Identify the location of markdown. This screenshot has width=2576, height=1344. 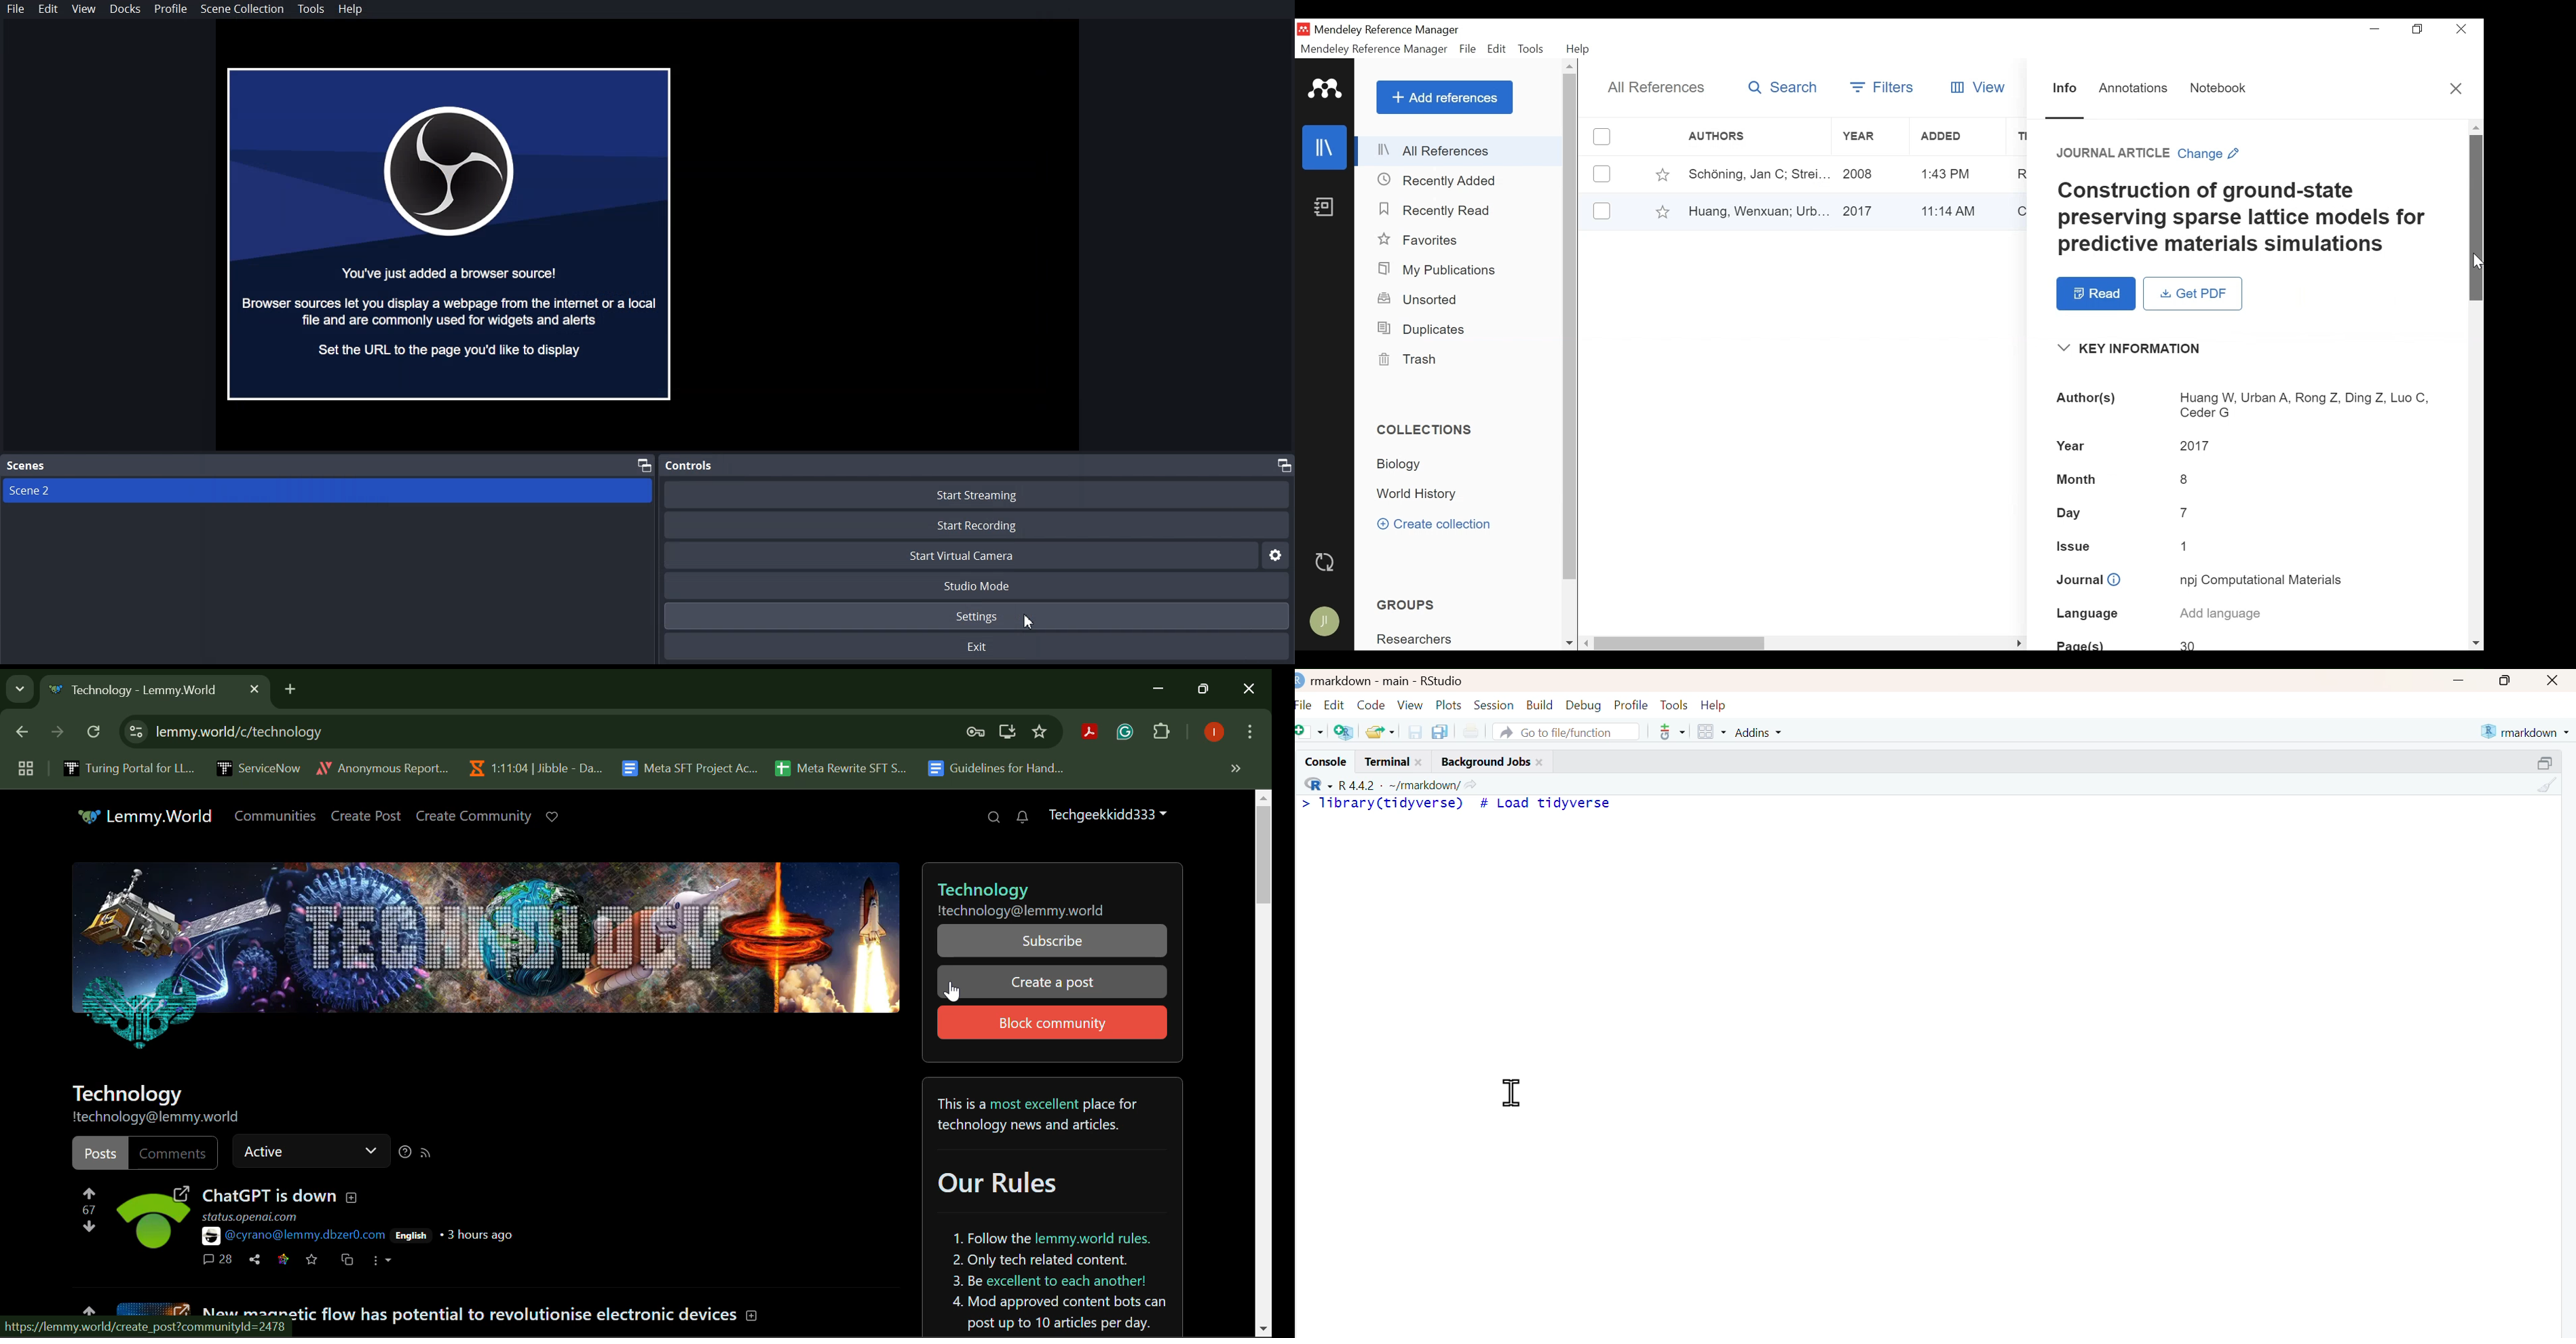
(2528, 730).